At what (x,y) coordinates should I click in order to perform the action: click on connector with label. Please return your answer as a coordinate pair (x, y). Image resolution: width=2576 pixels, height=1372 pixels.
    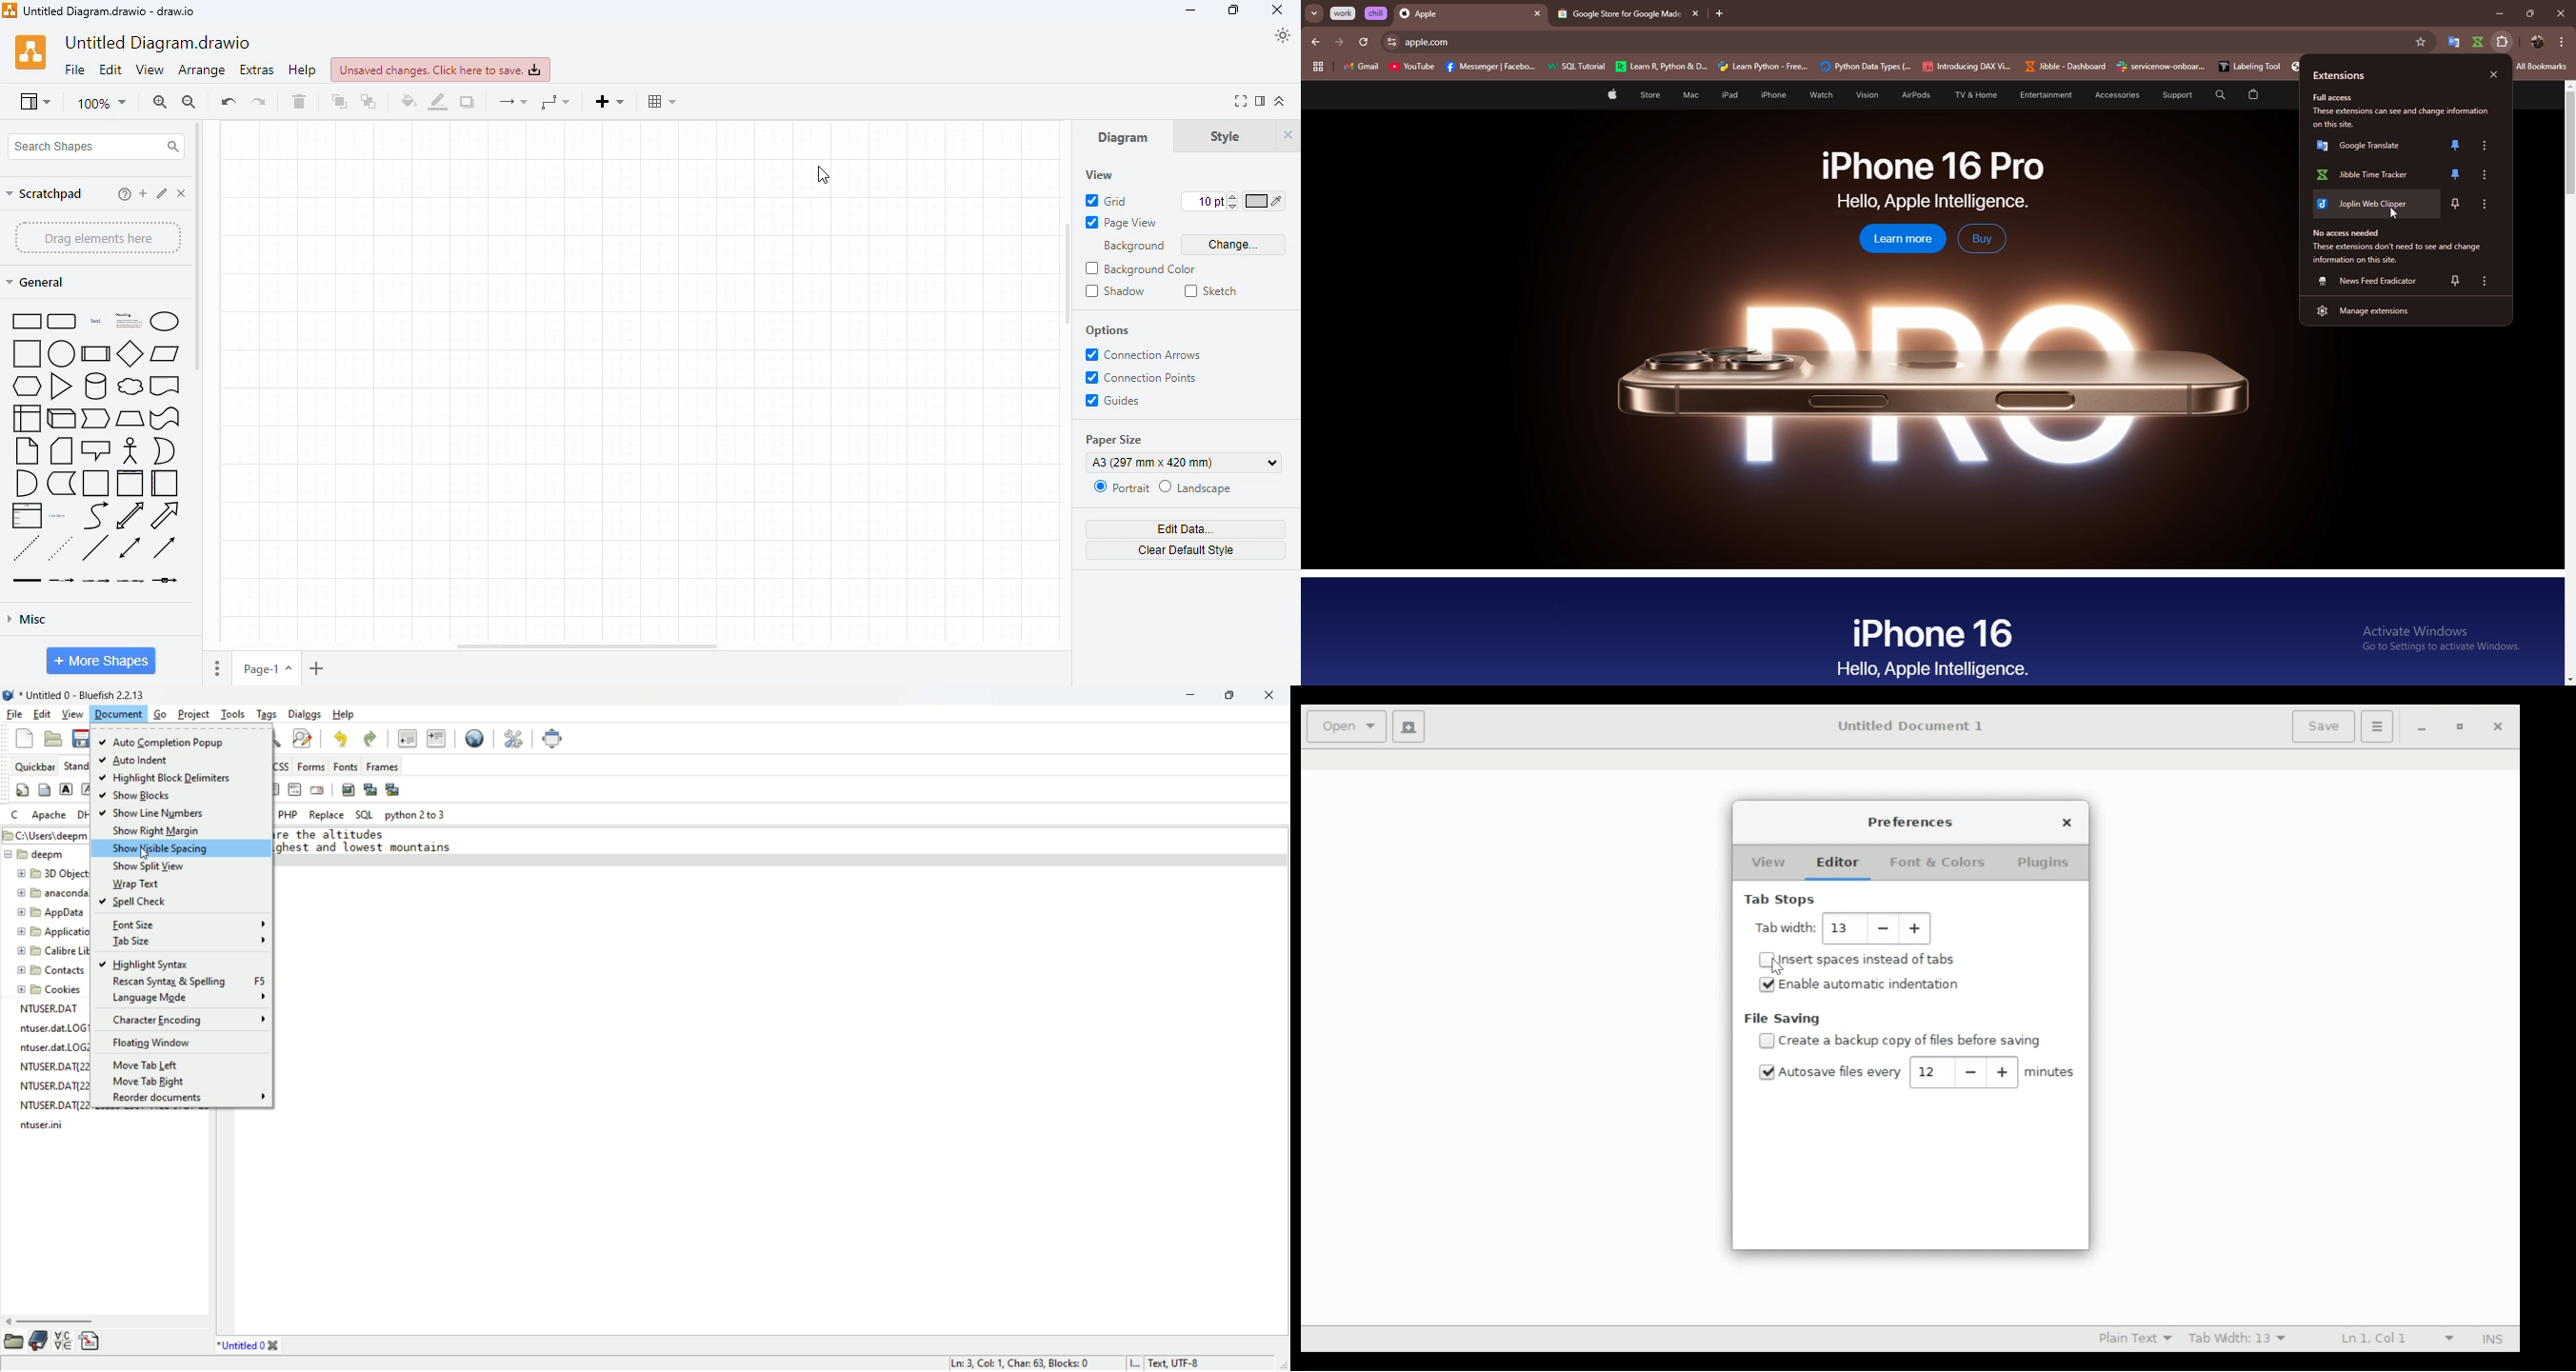
    Looking at the image, I should click on (61, 581).